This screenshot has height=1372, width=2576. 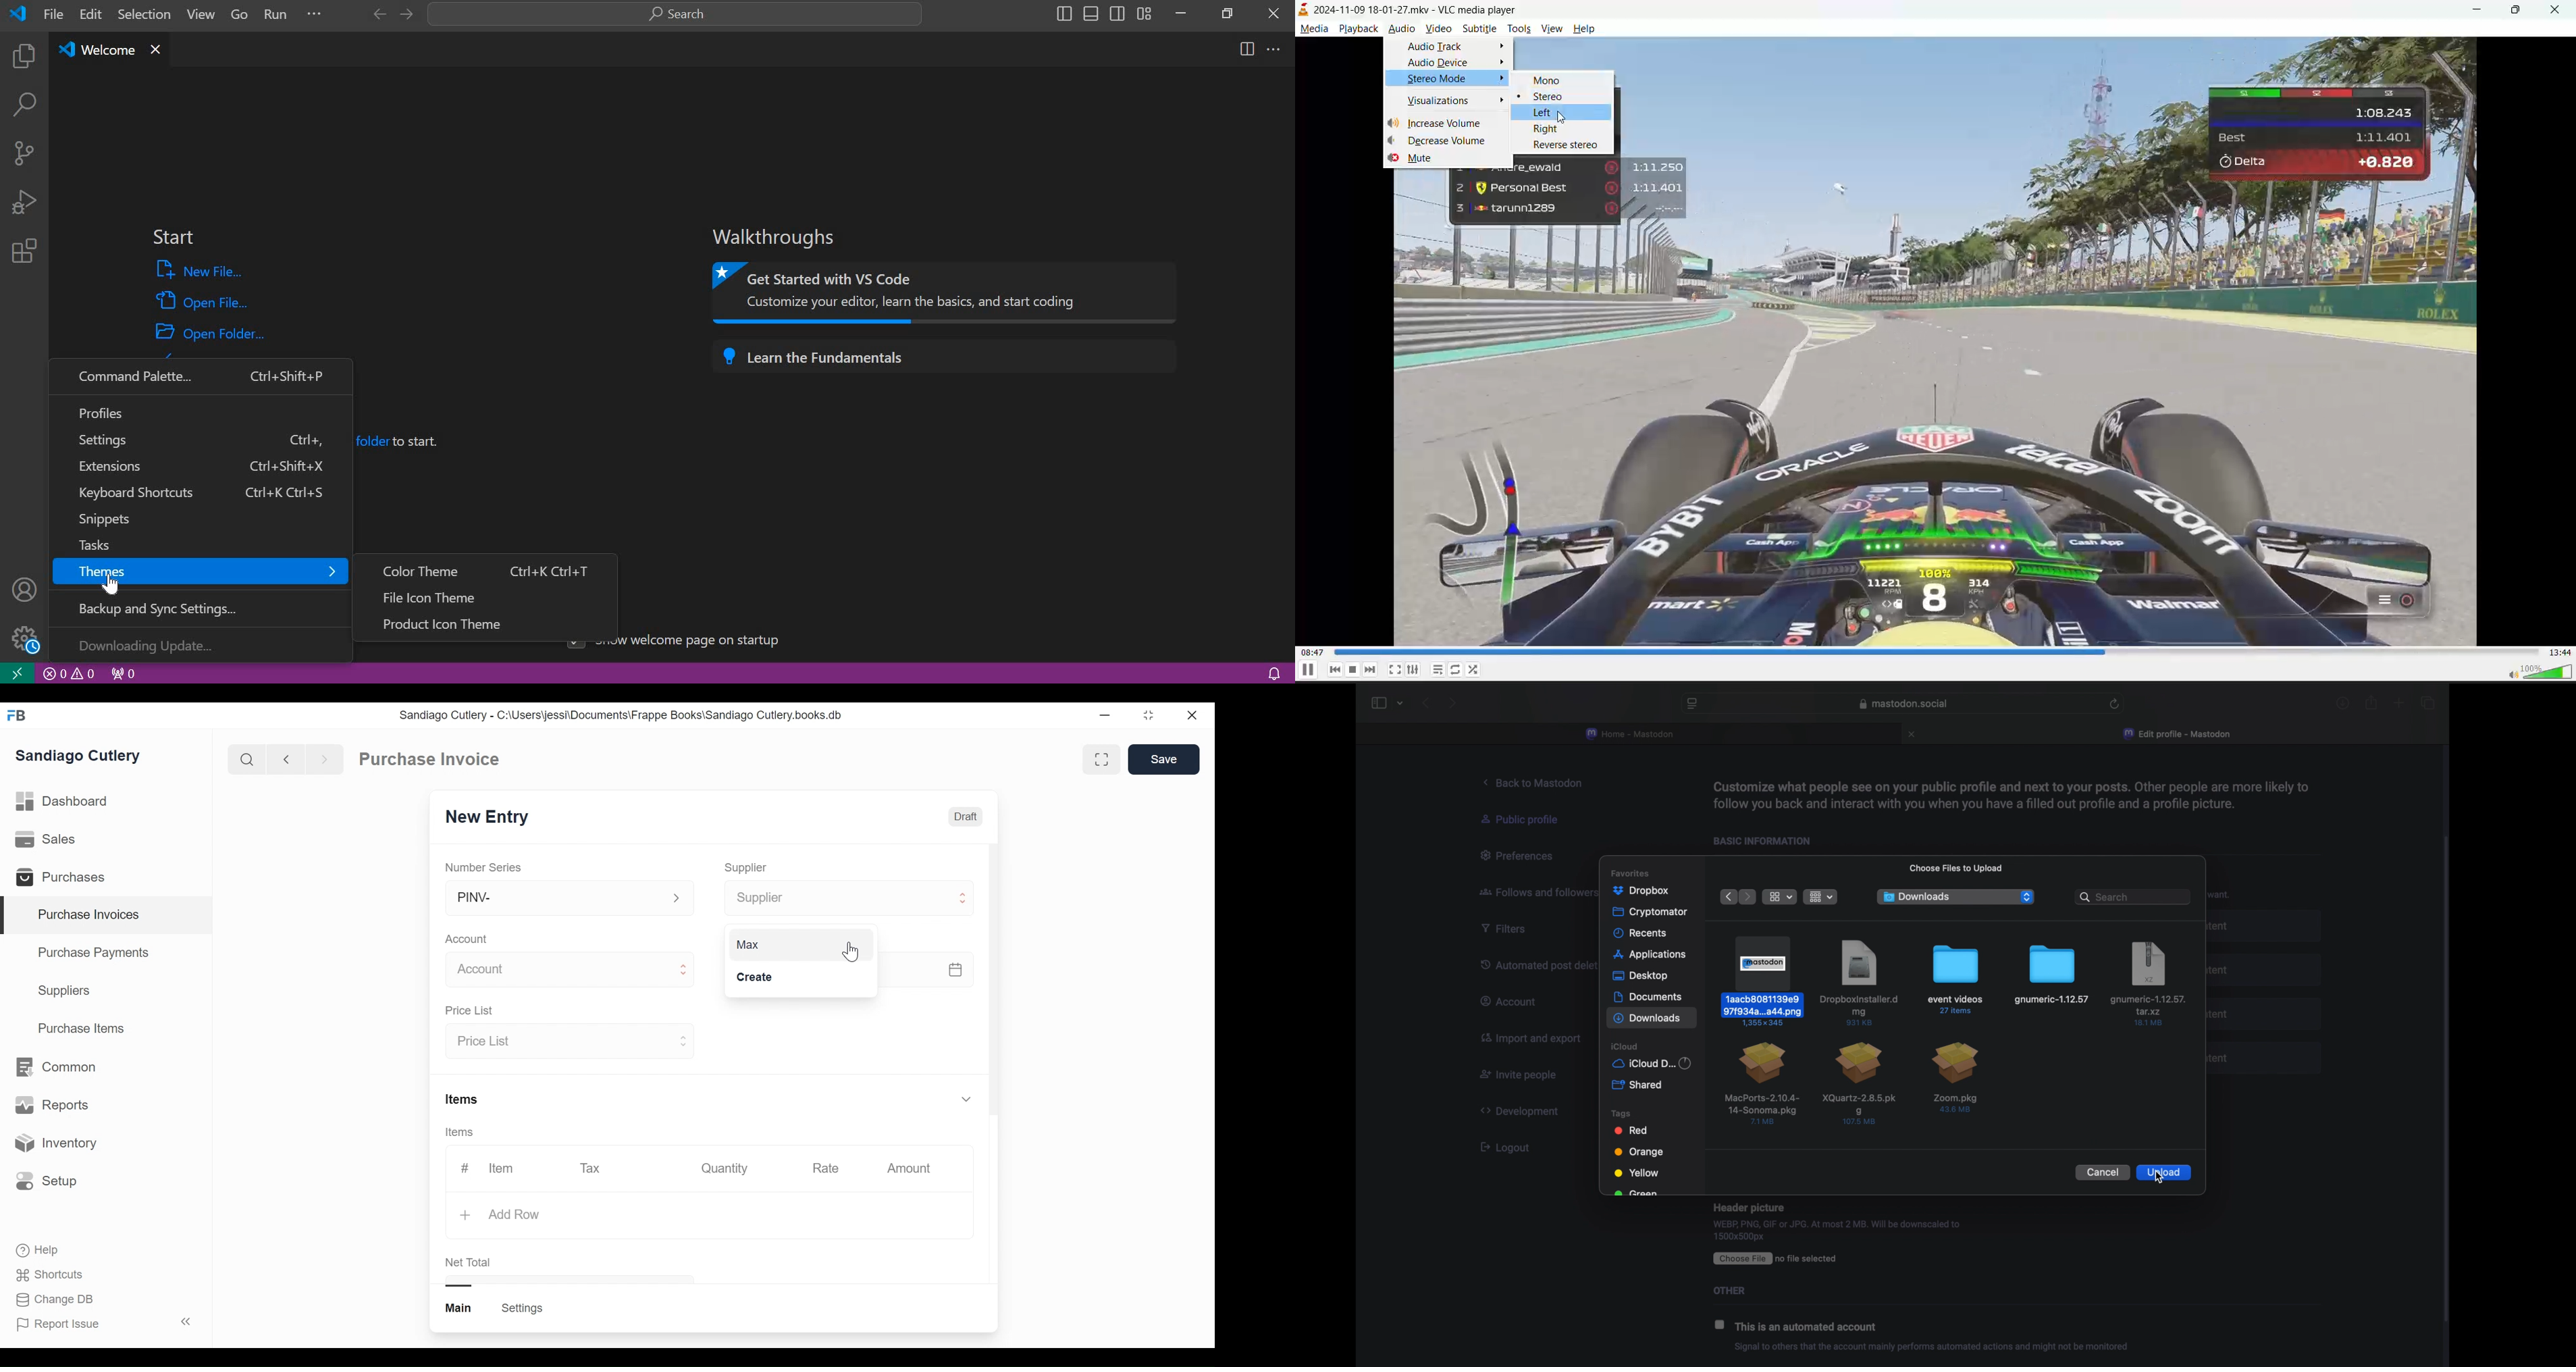 I want to click on tab group picker, so click(x=1400, y=704).